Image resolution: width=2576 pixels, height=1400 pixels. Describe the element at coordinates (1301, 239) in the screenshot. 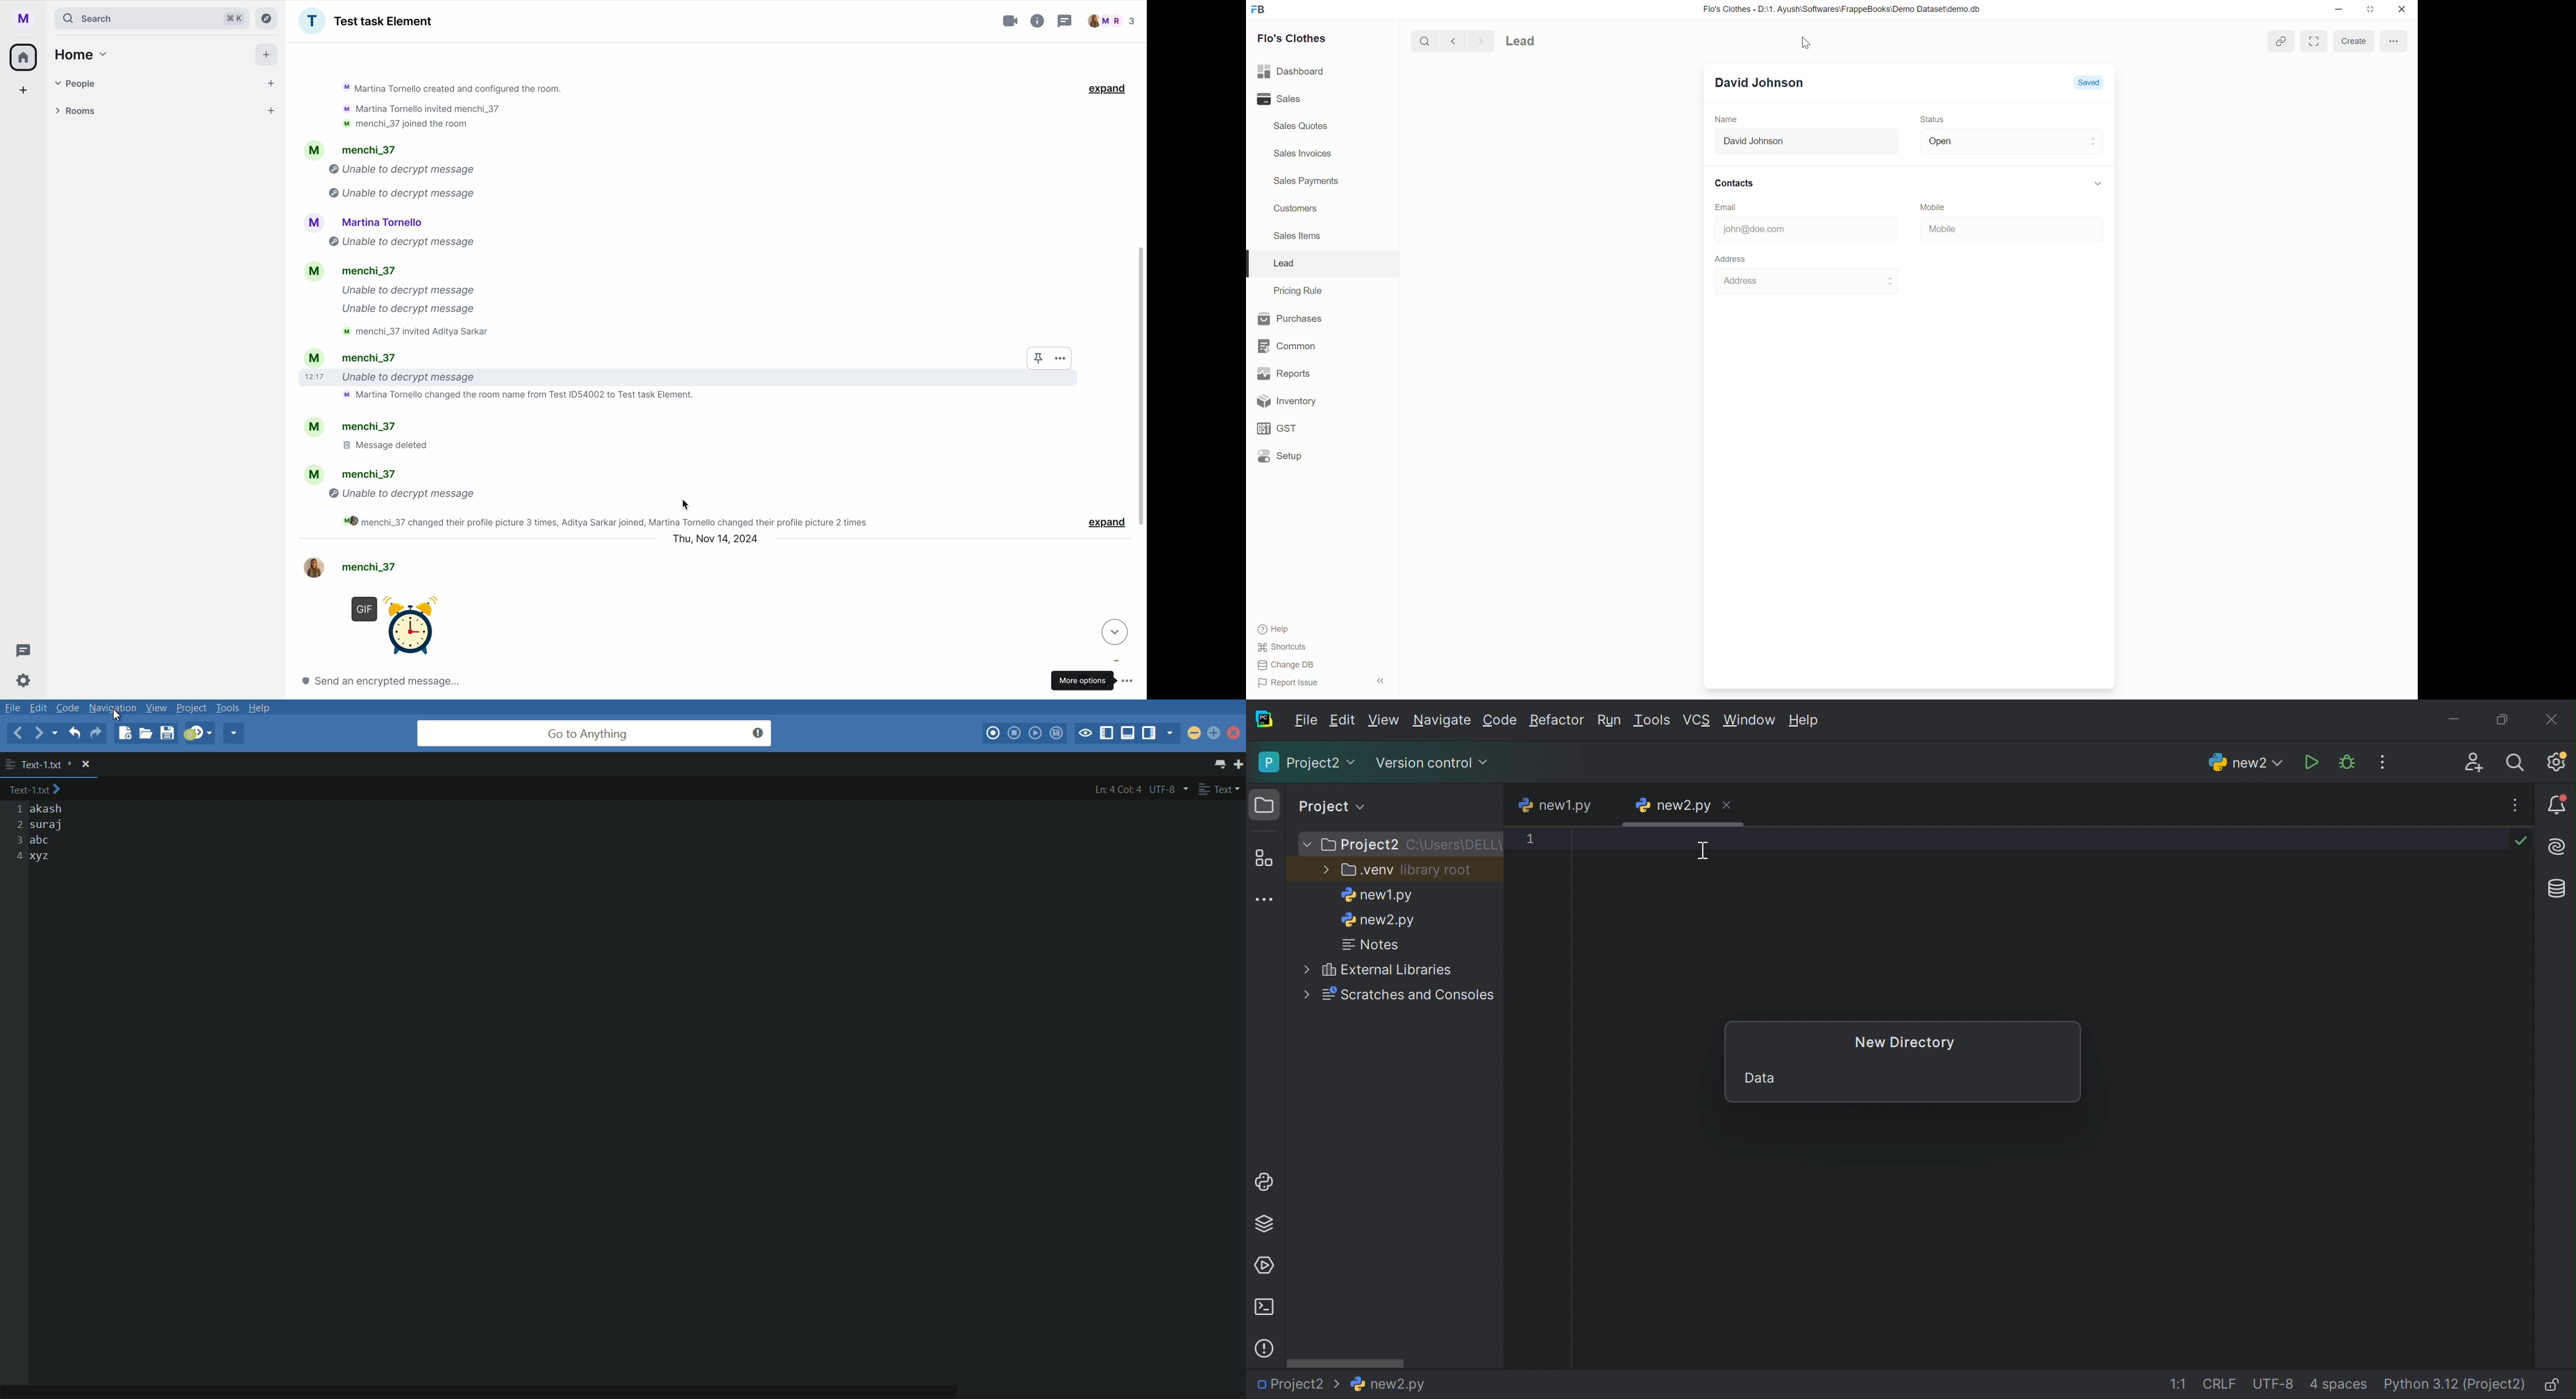

I see `Sales Items` at that location.